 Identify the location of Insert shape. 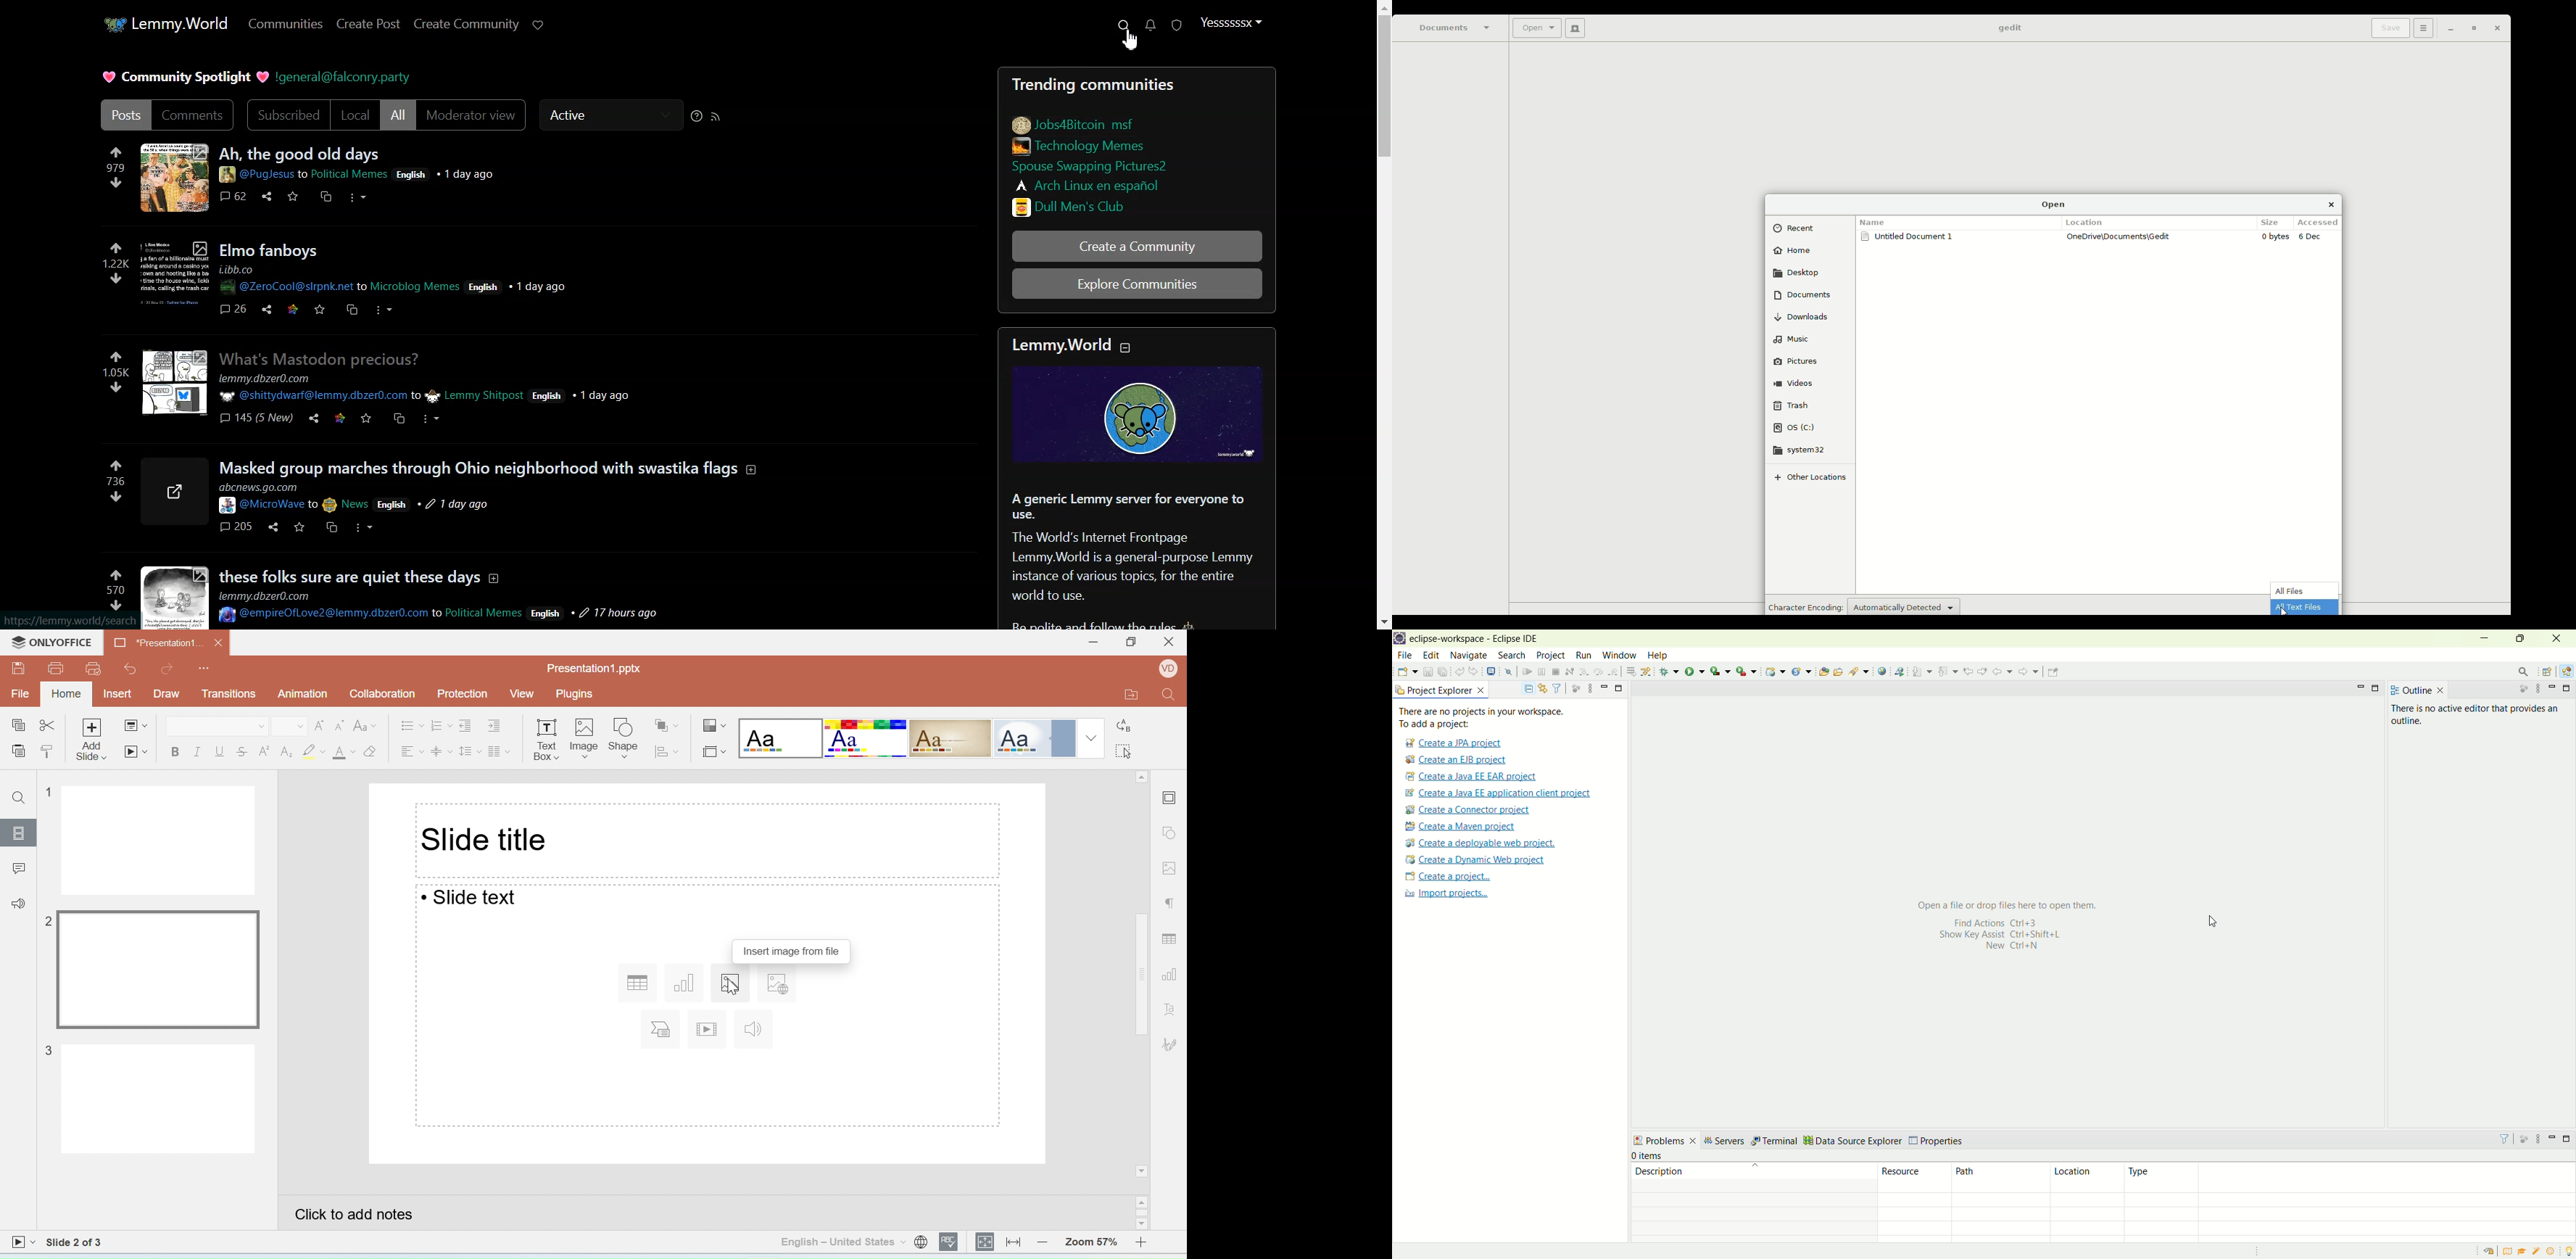
(624, 738).